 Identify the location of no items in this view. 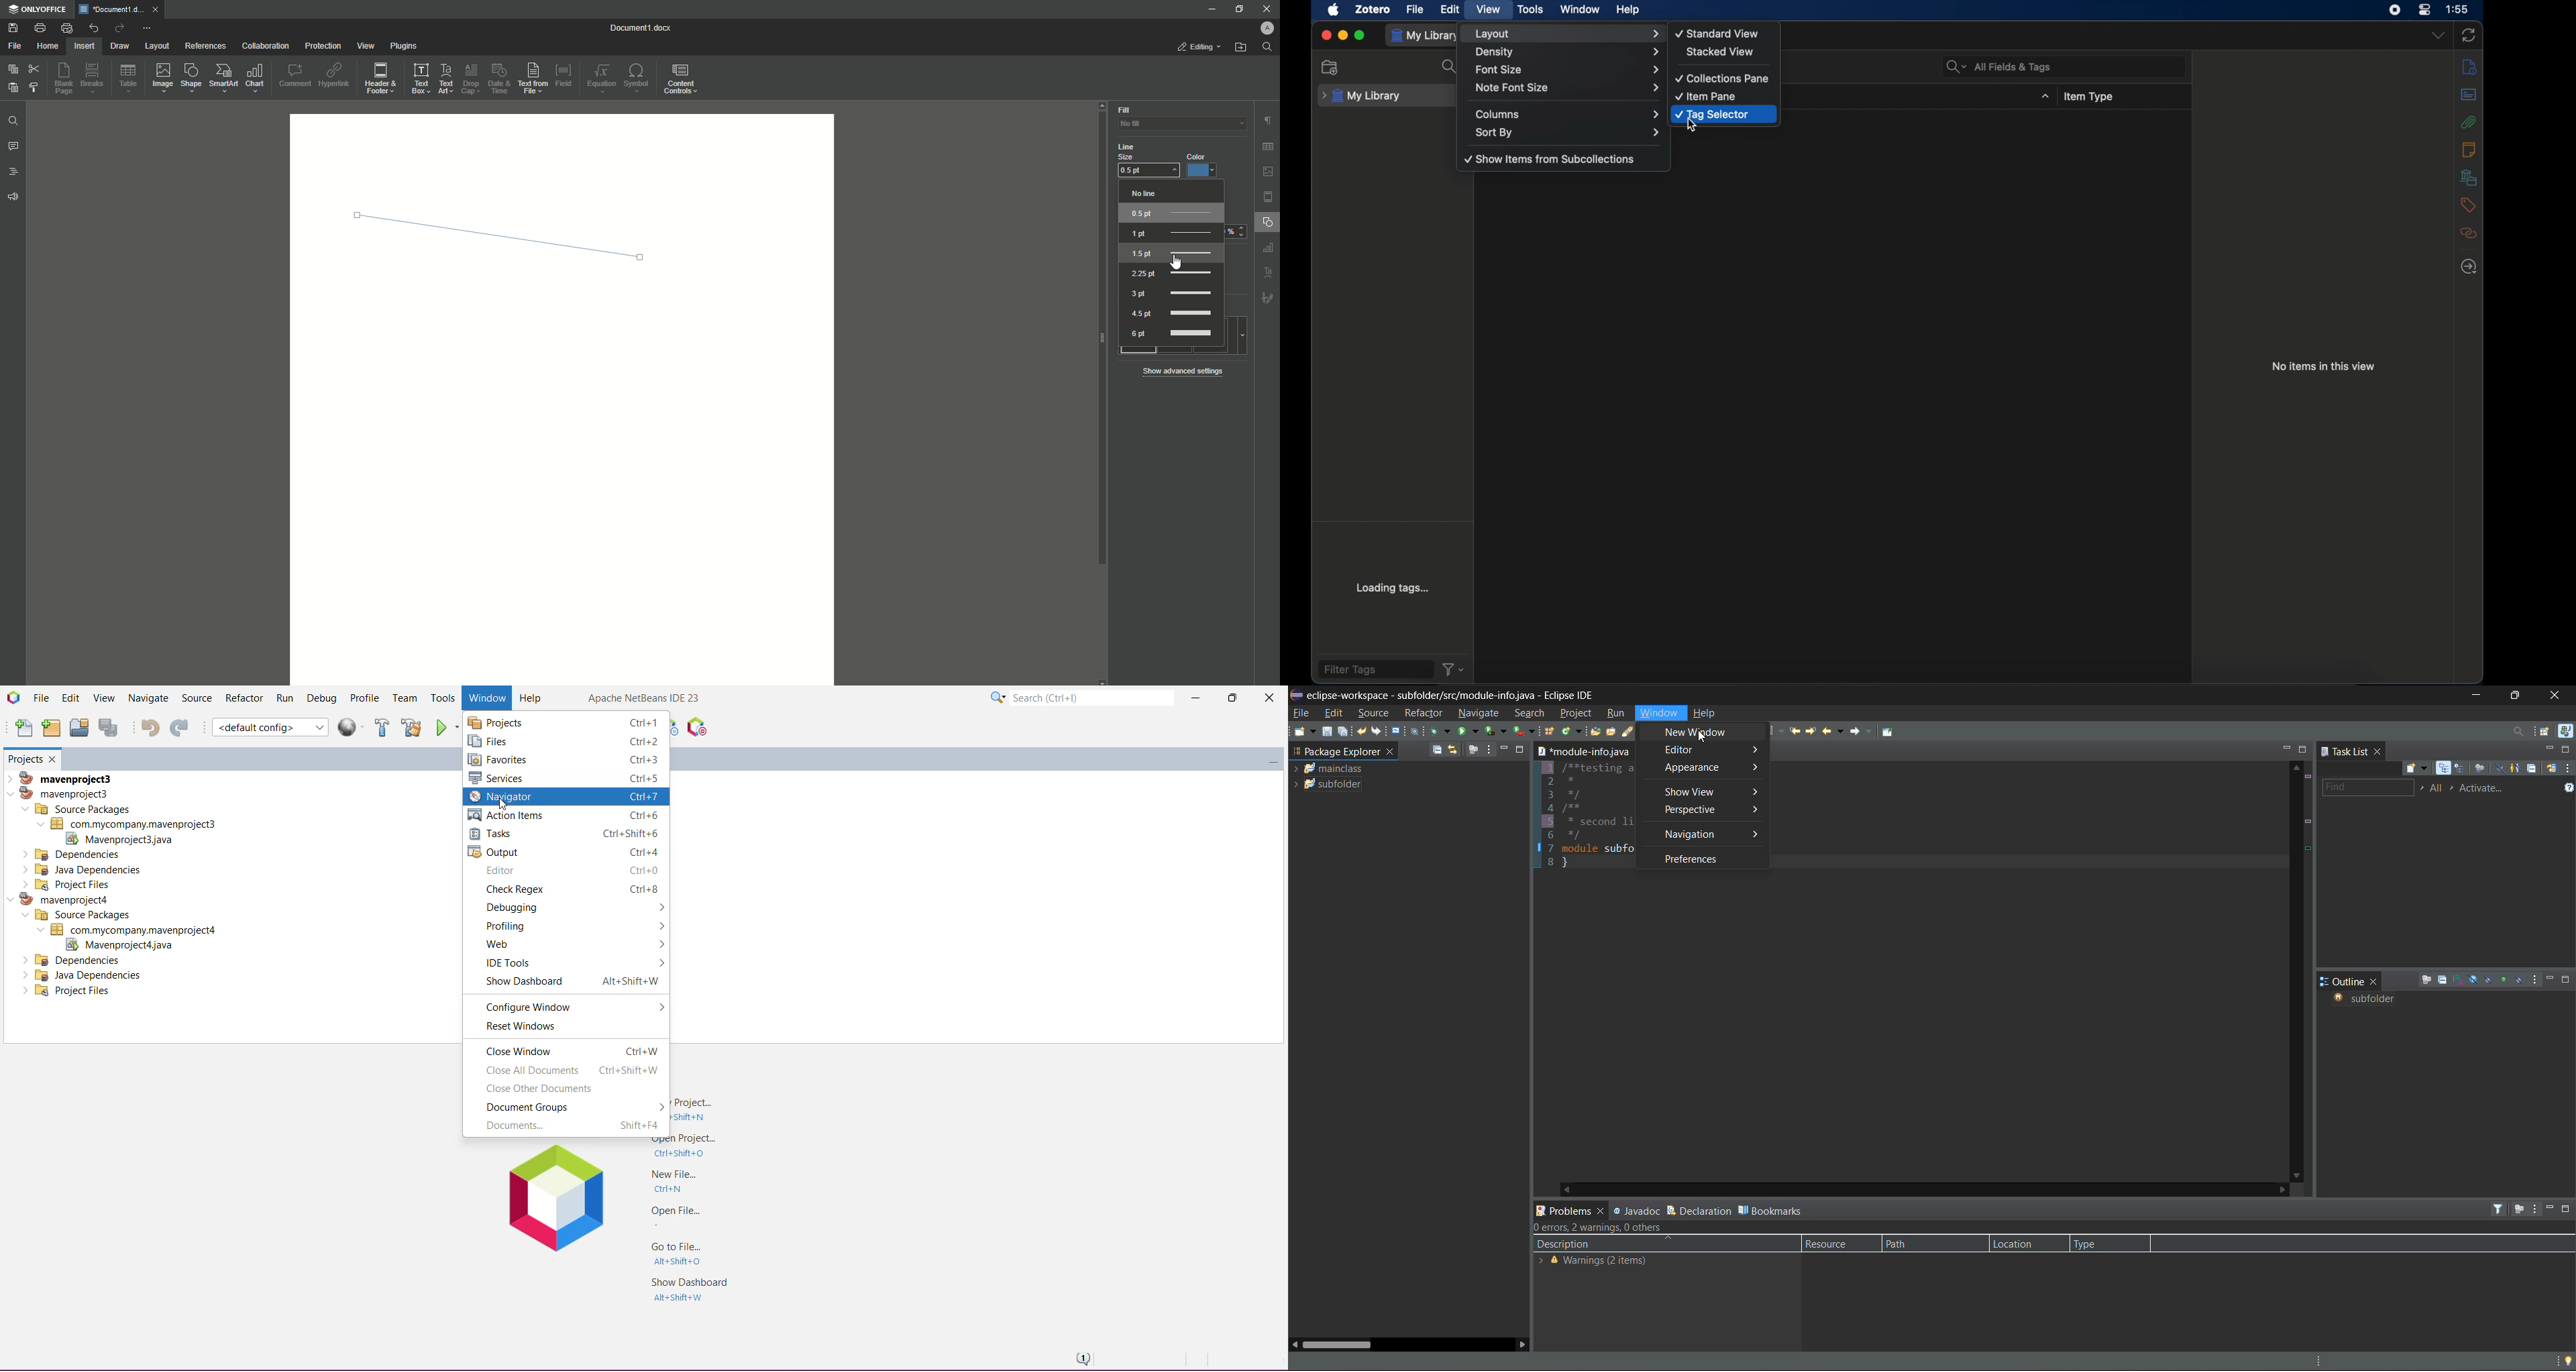
(2323, 366).